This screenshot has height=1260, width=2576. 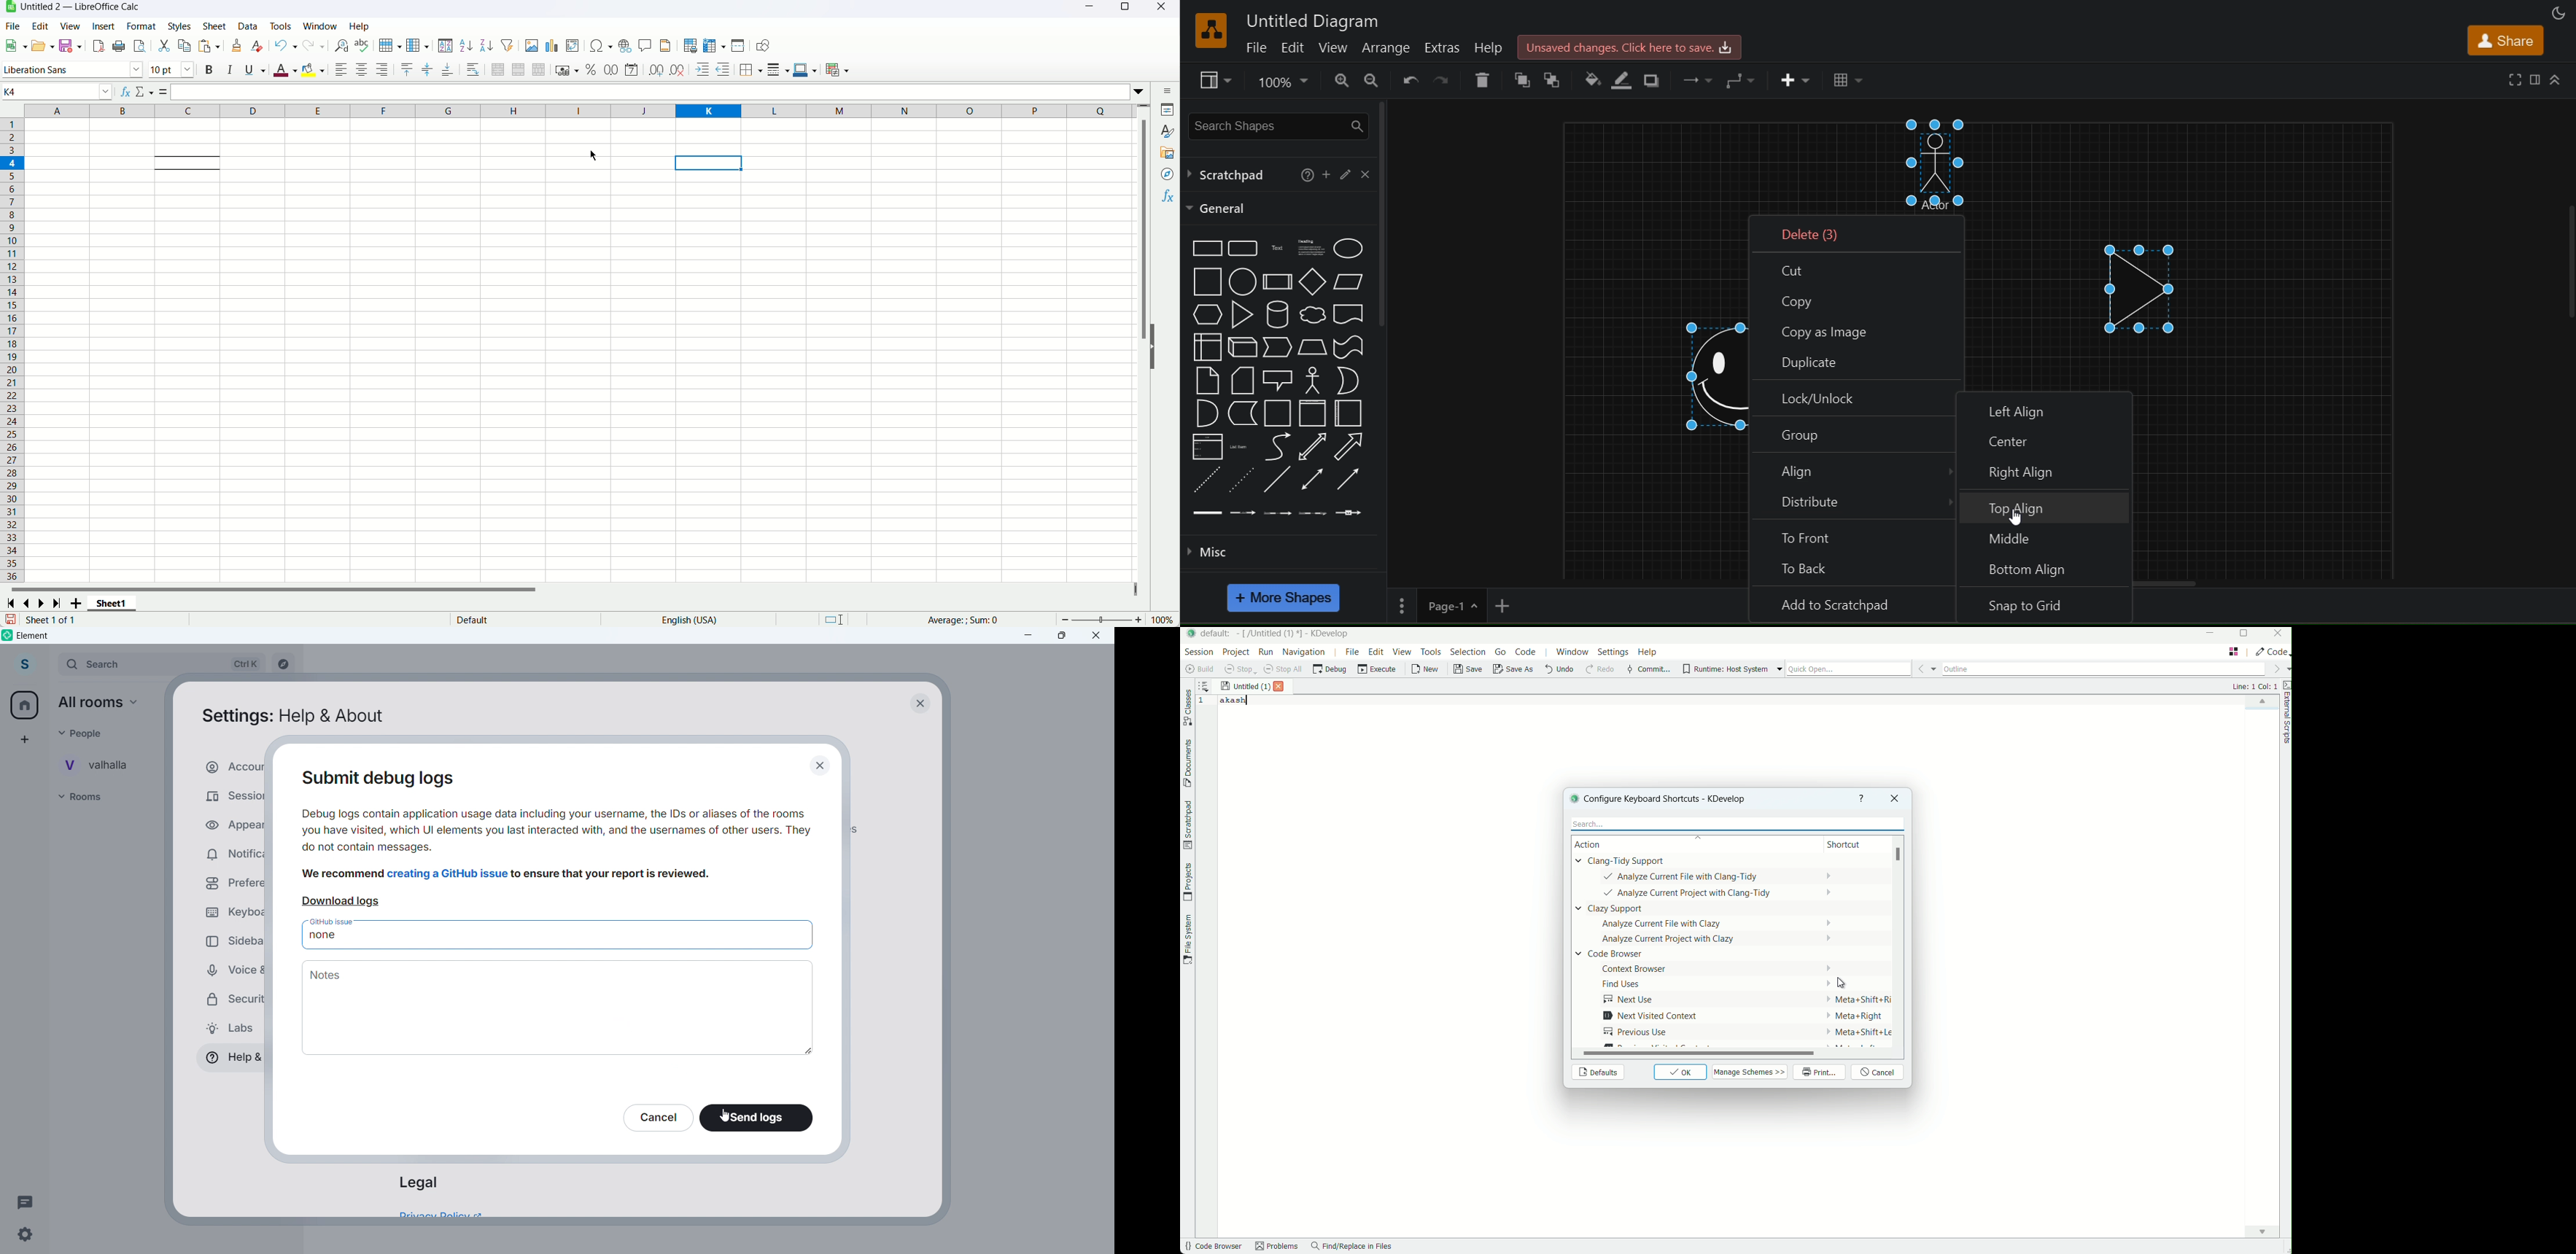 I want to click on github issue, so click(x=333, y=921).